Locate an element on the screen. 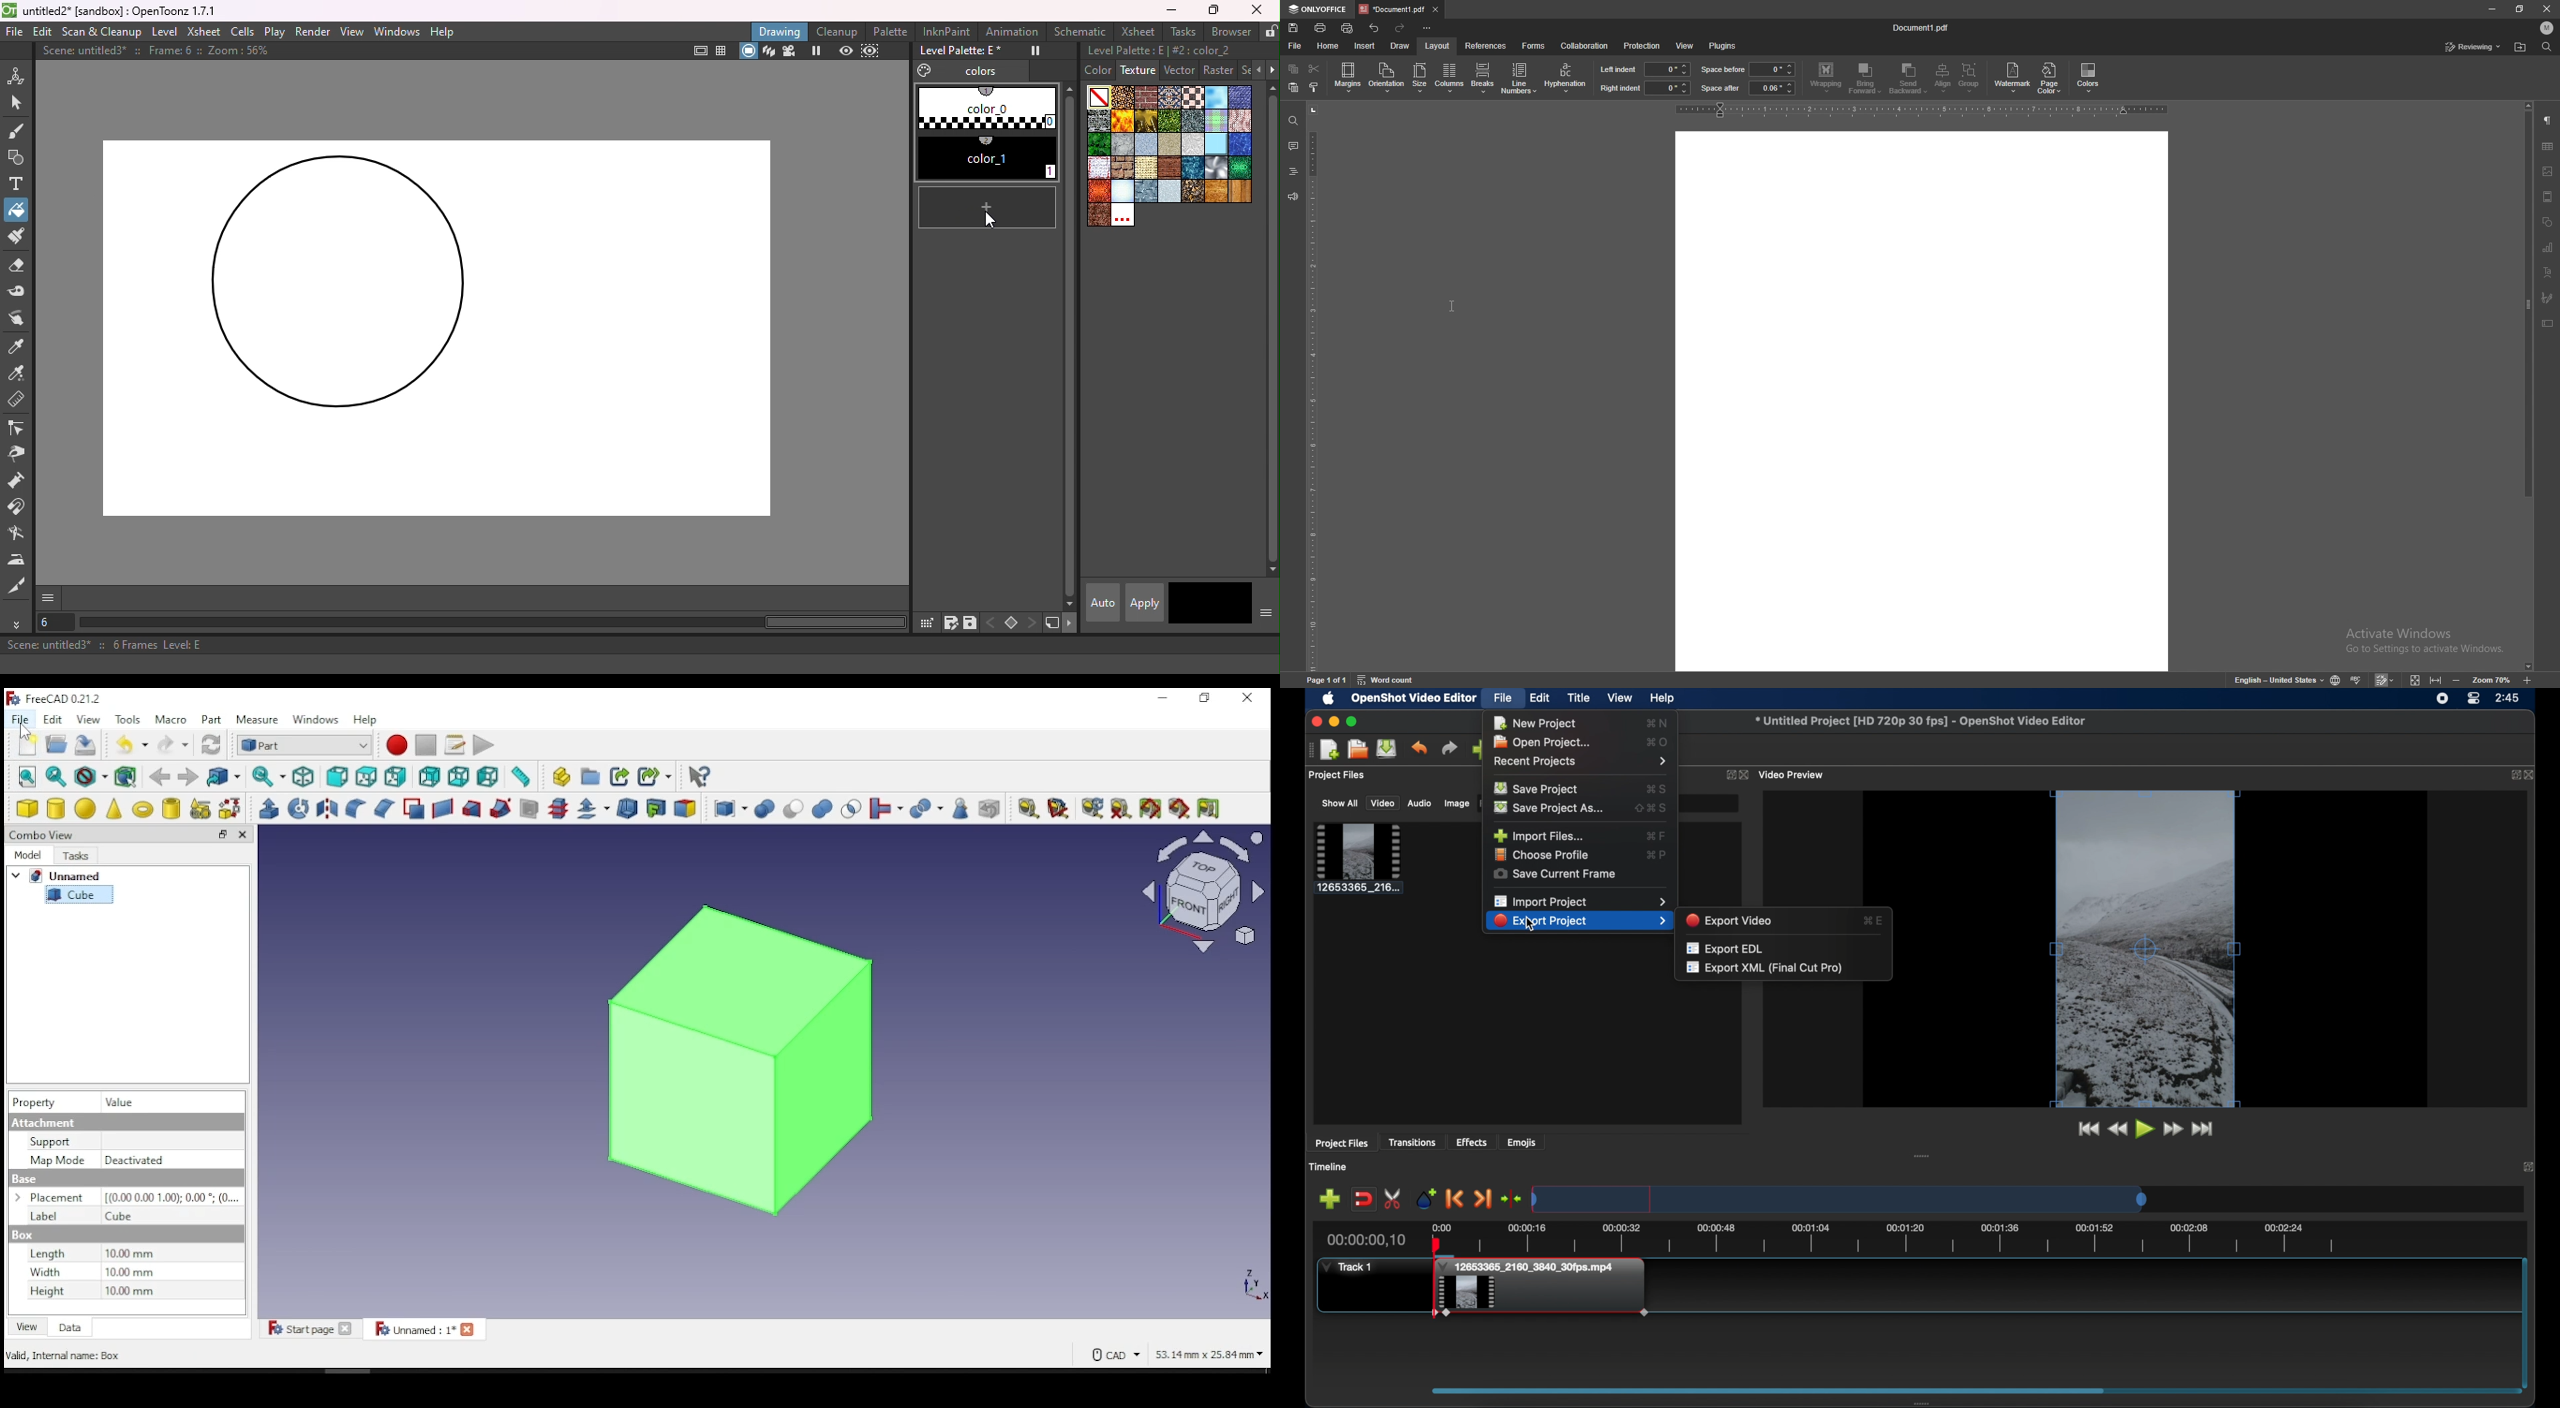 The height and width of the screenshot is (1428, 2576). paste is located at coordinates (1294, 87).